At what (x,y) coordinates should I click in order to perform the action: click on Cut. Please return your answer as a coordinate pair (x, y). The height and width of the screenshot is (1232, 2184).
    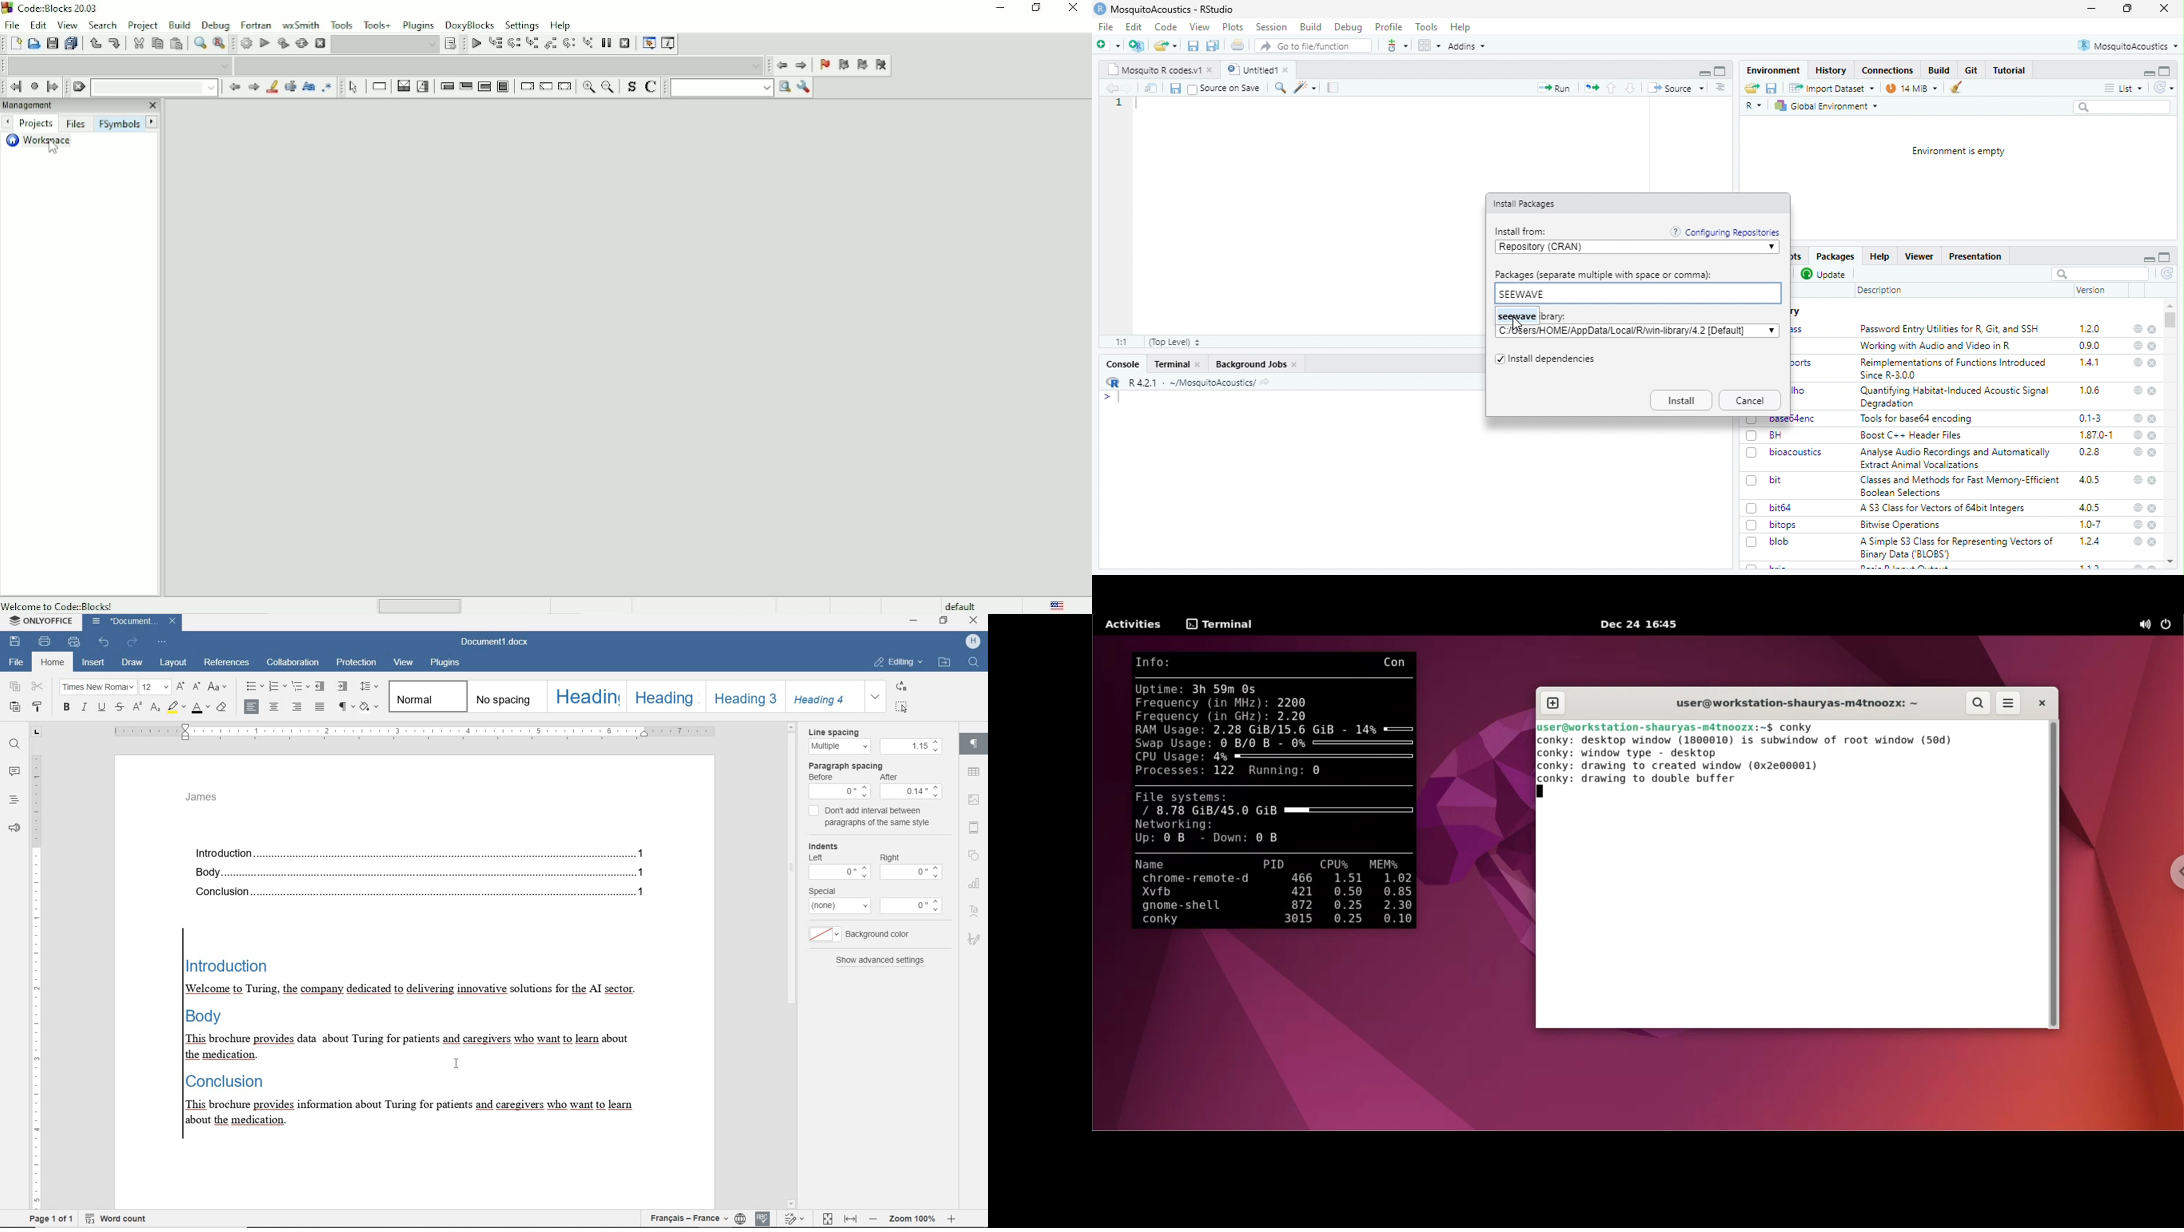
    Looking at the image, I should click on (138, 43).